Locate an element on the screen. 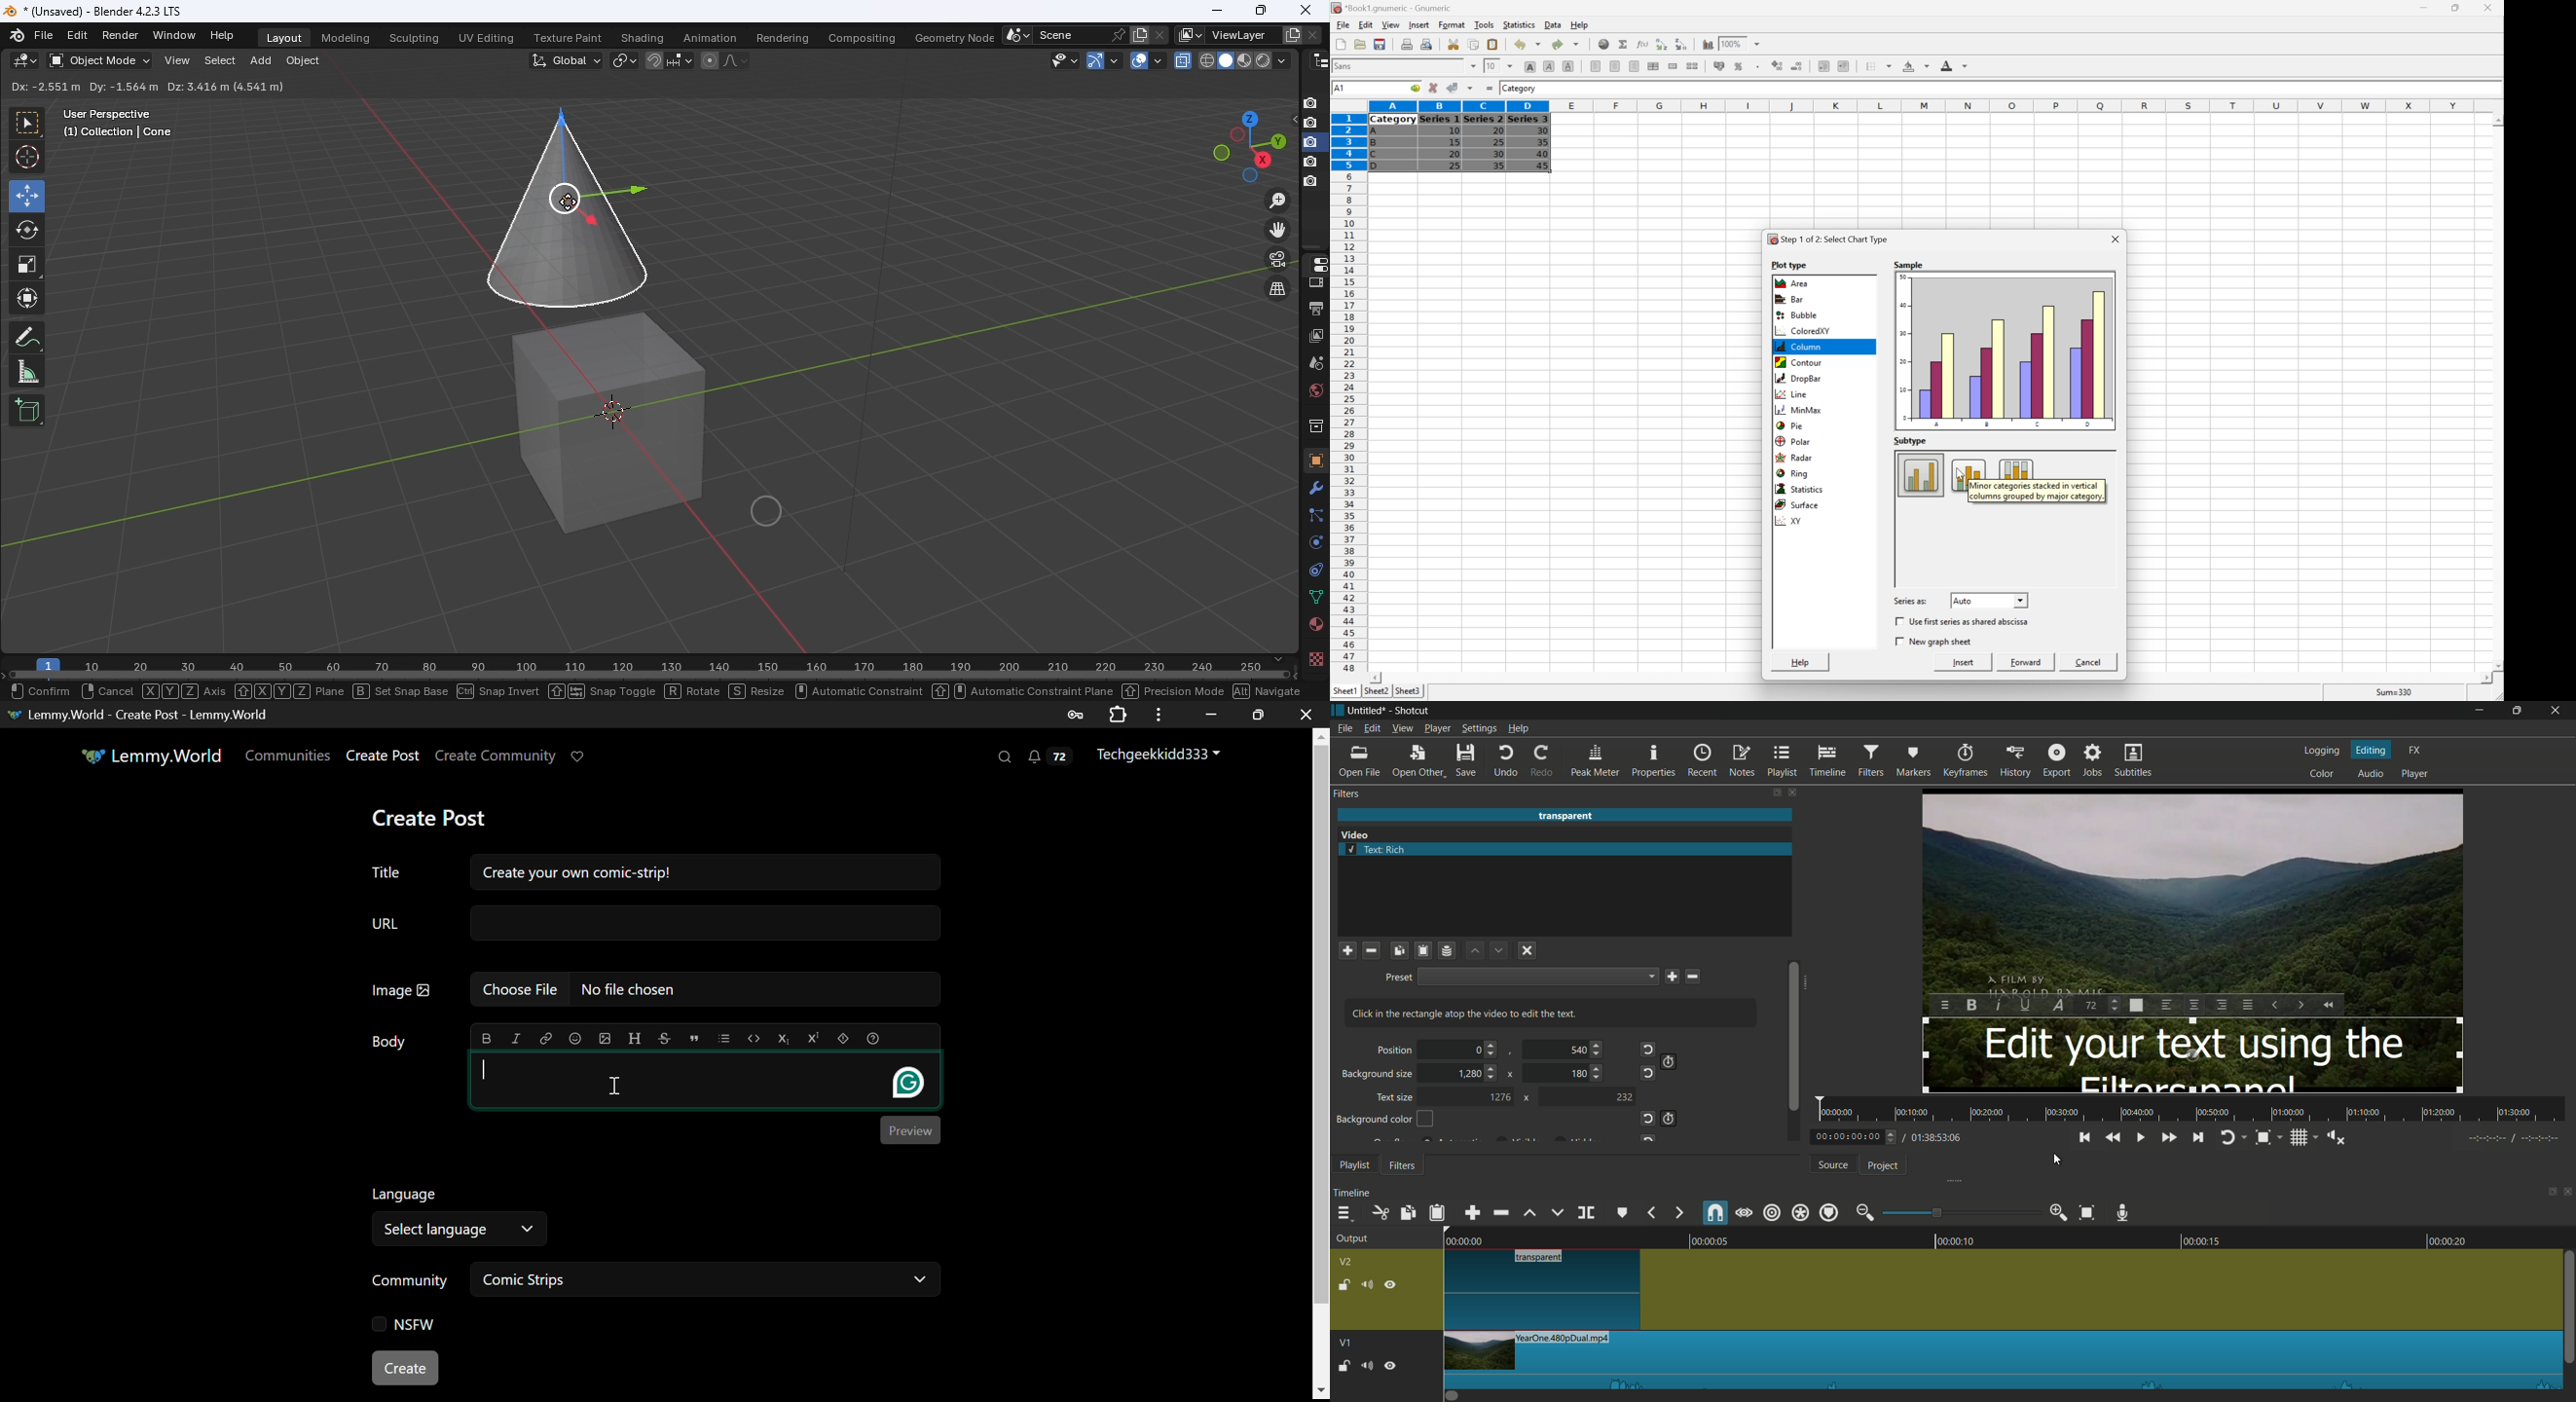 The height and width of the screenshot is (1428, 2576). skip to the next point is located at coordinates (2199, 1138).